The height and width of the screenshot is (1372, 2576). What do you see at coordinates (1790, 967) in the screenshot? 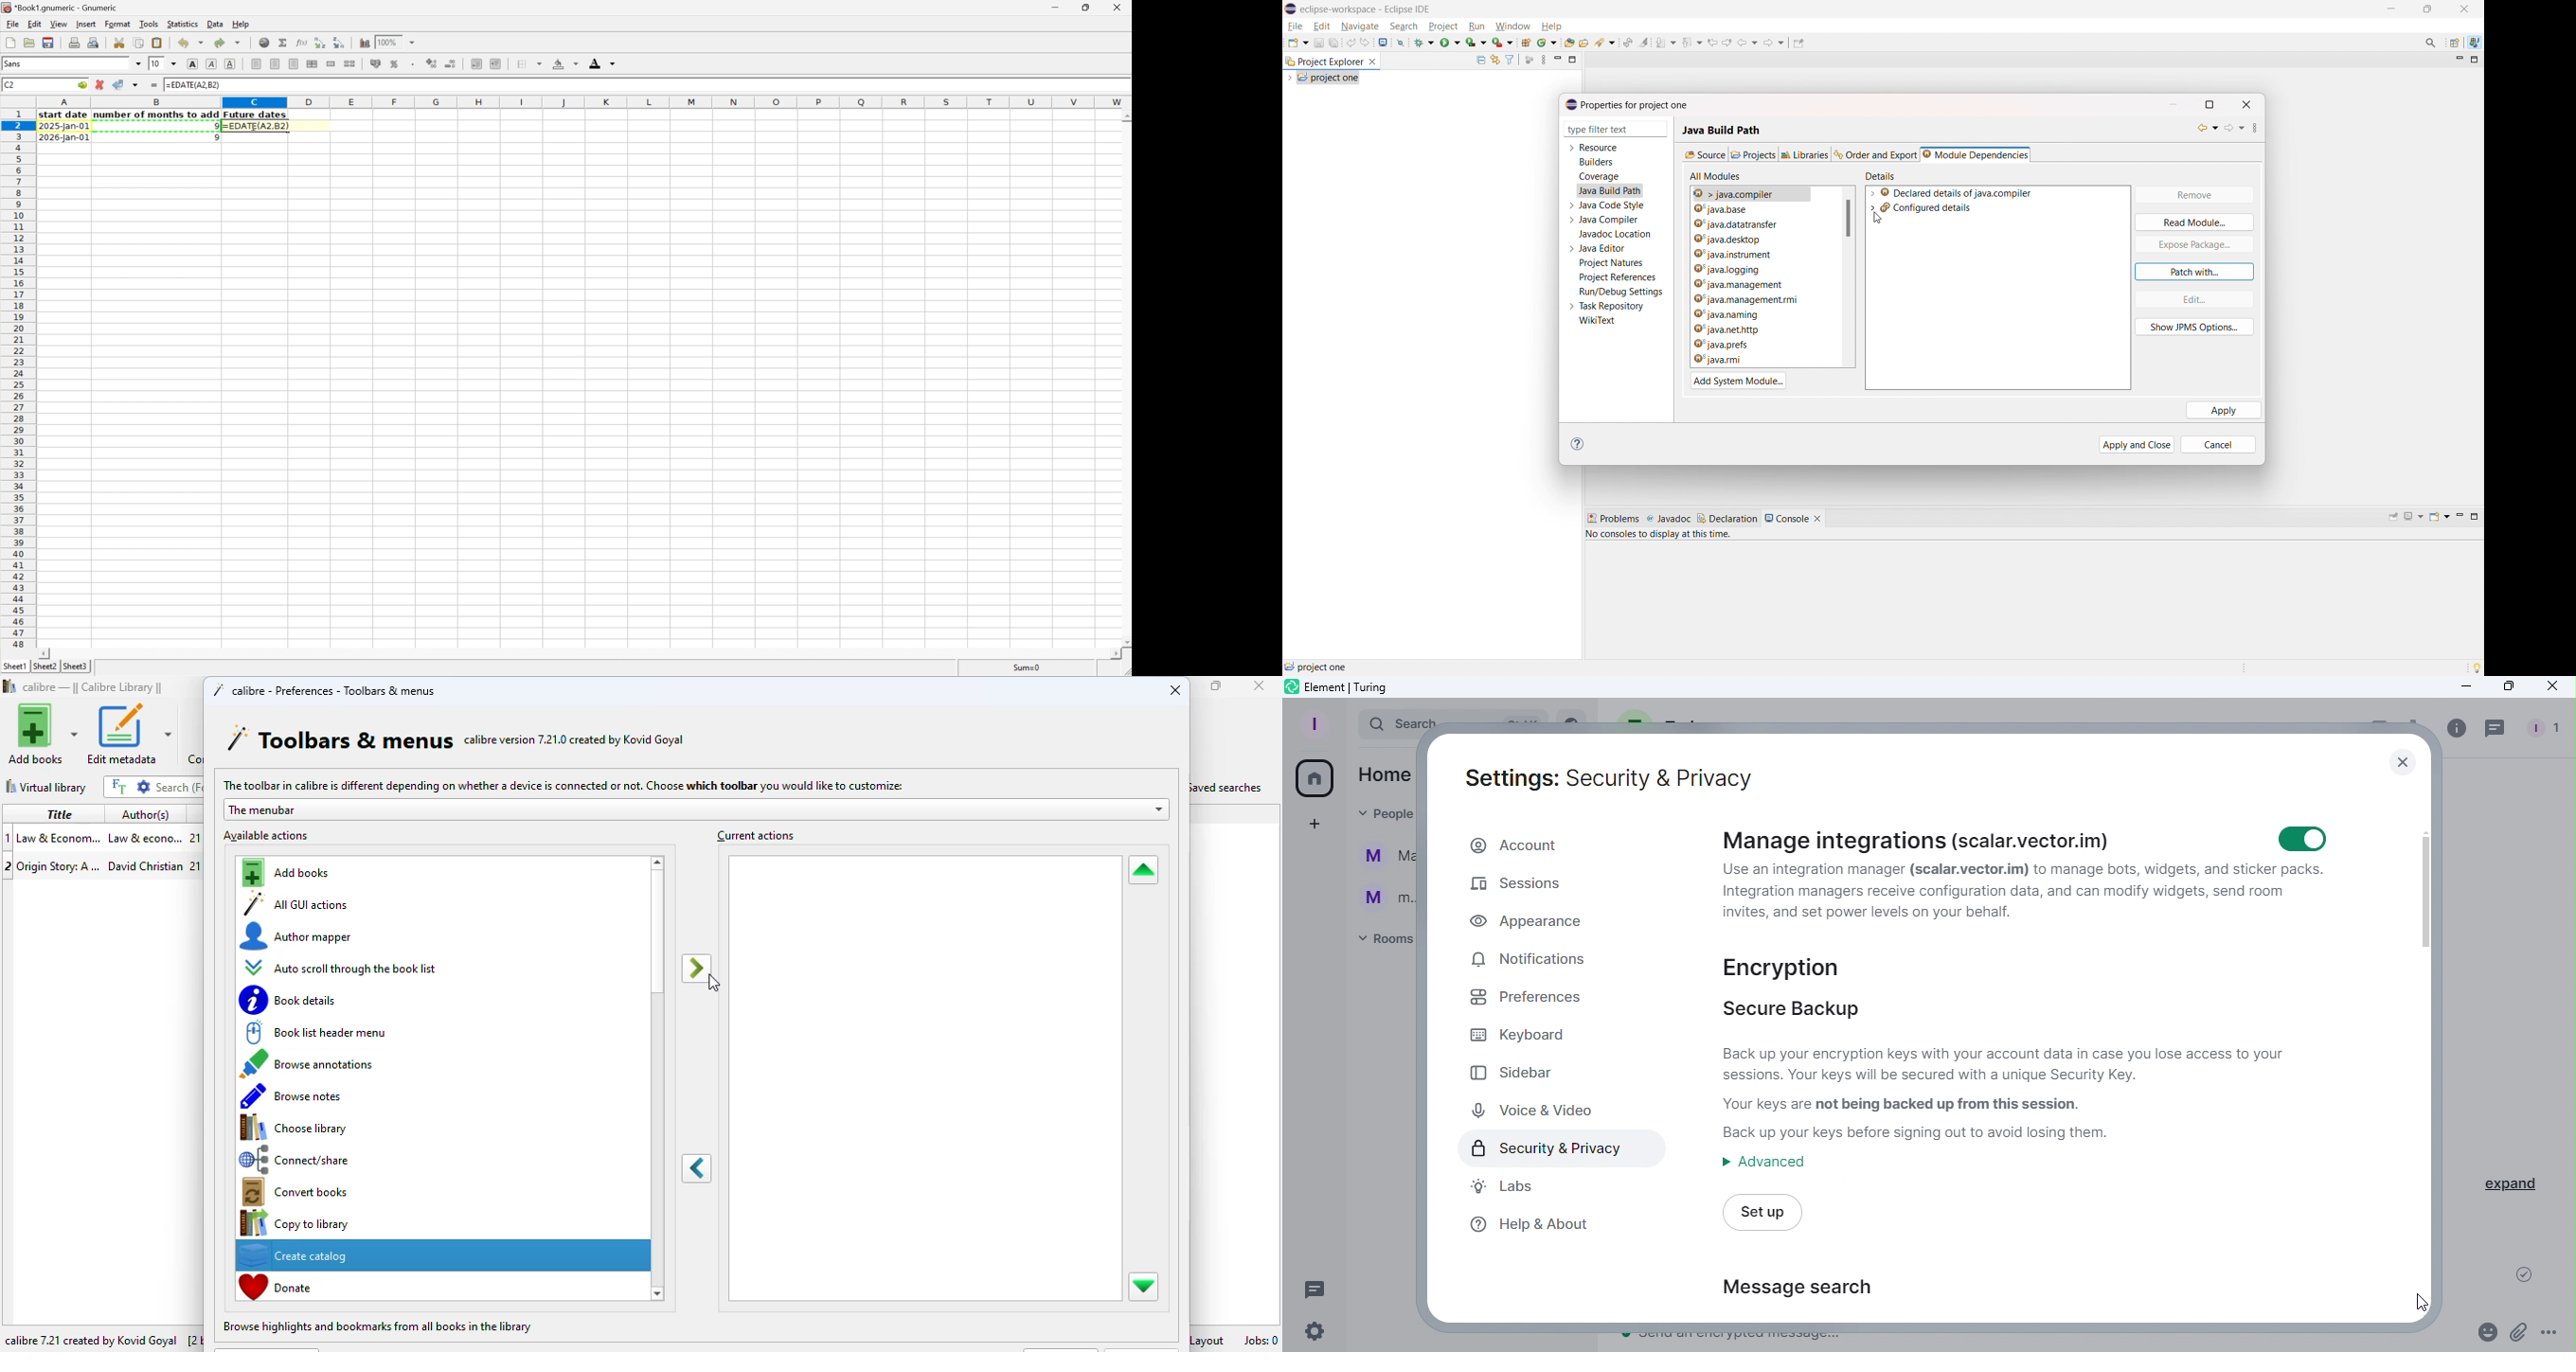
I see `Encryption` at bounding box center [1790, 967].